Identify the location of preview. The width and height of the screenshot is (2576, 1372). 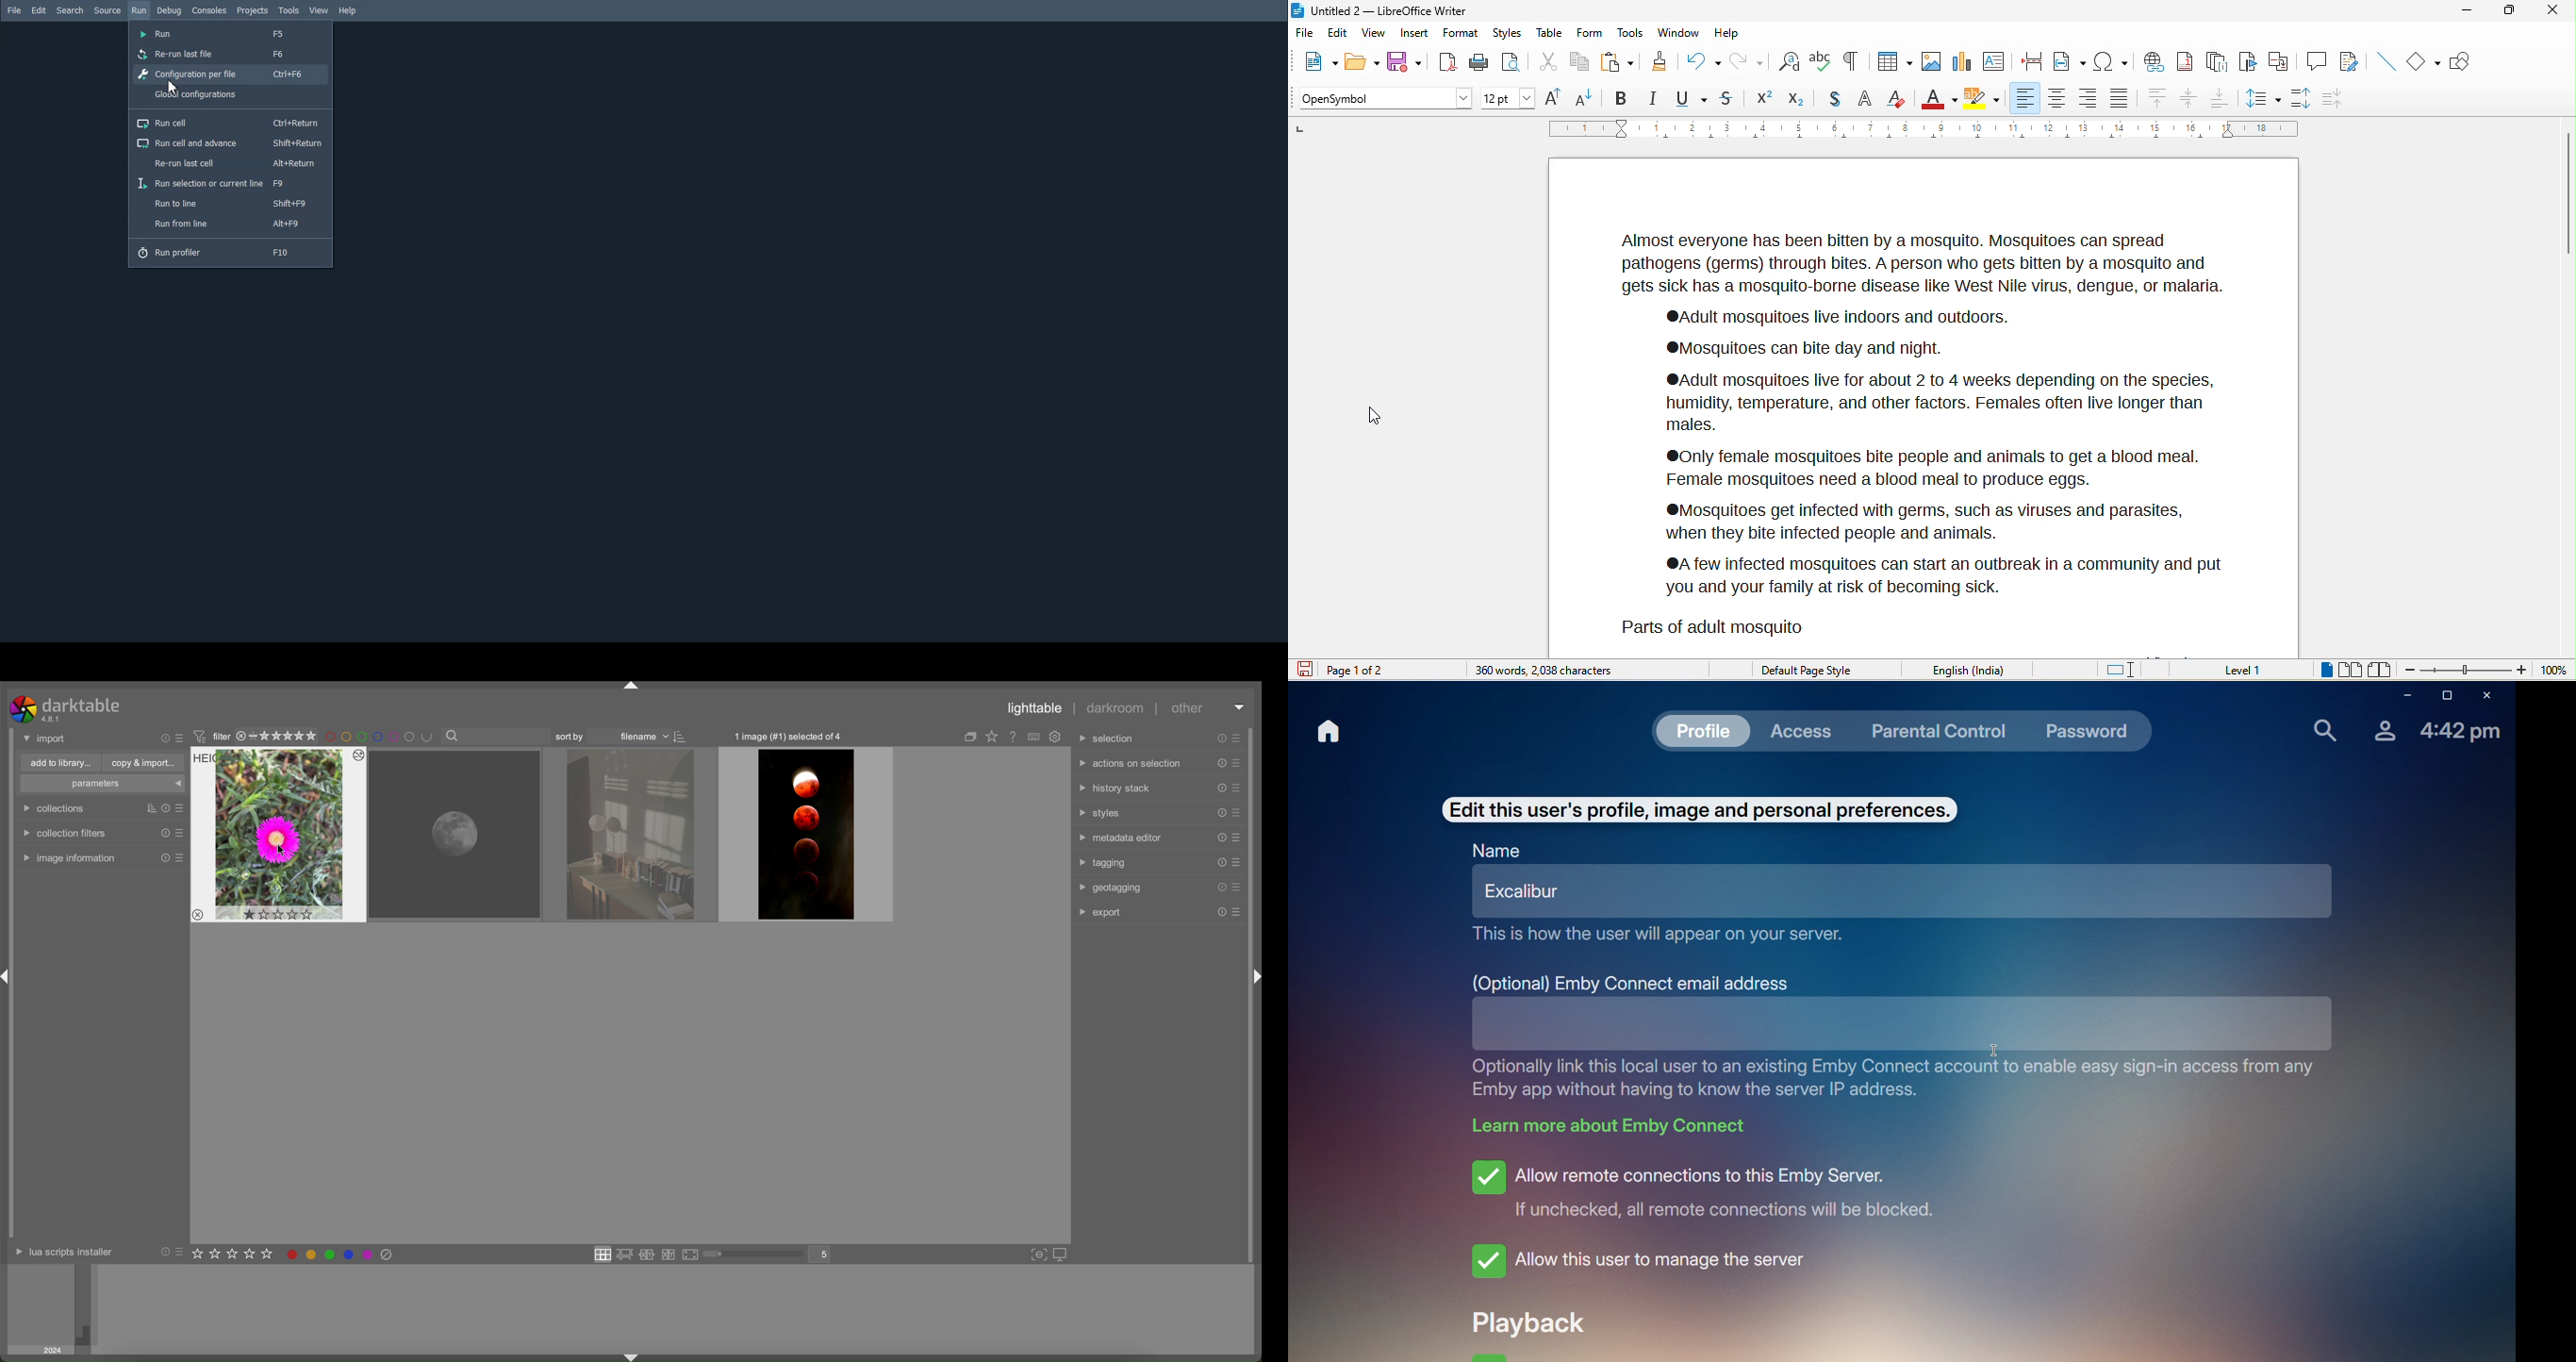
(674, 1308).